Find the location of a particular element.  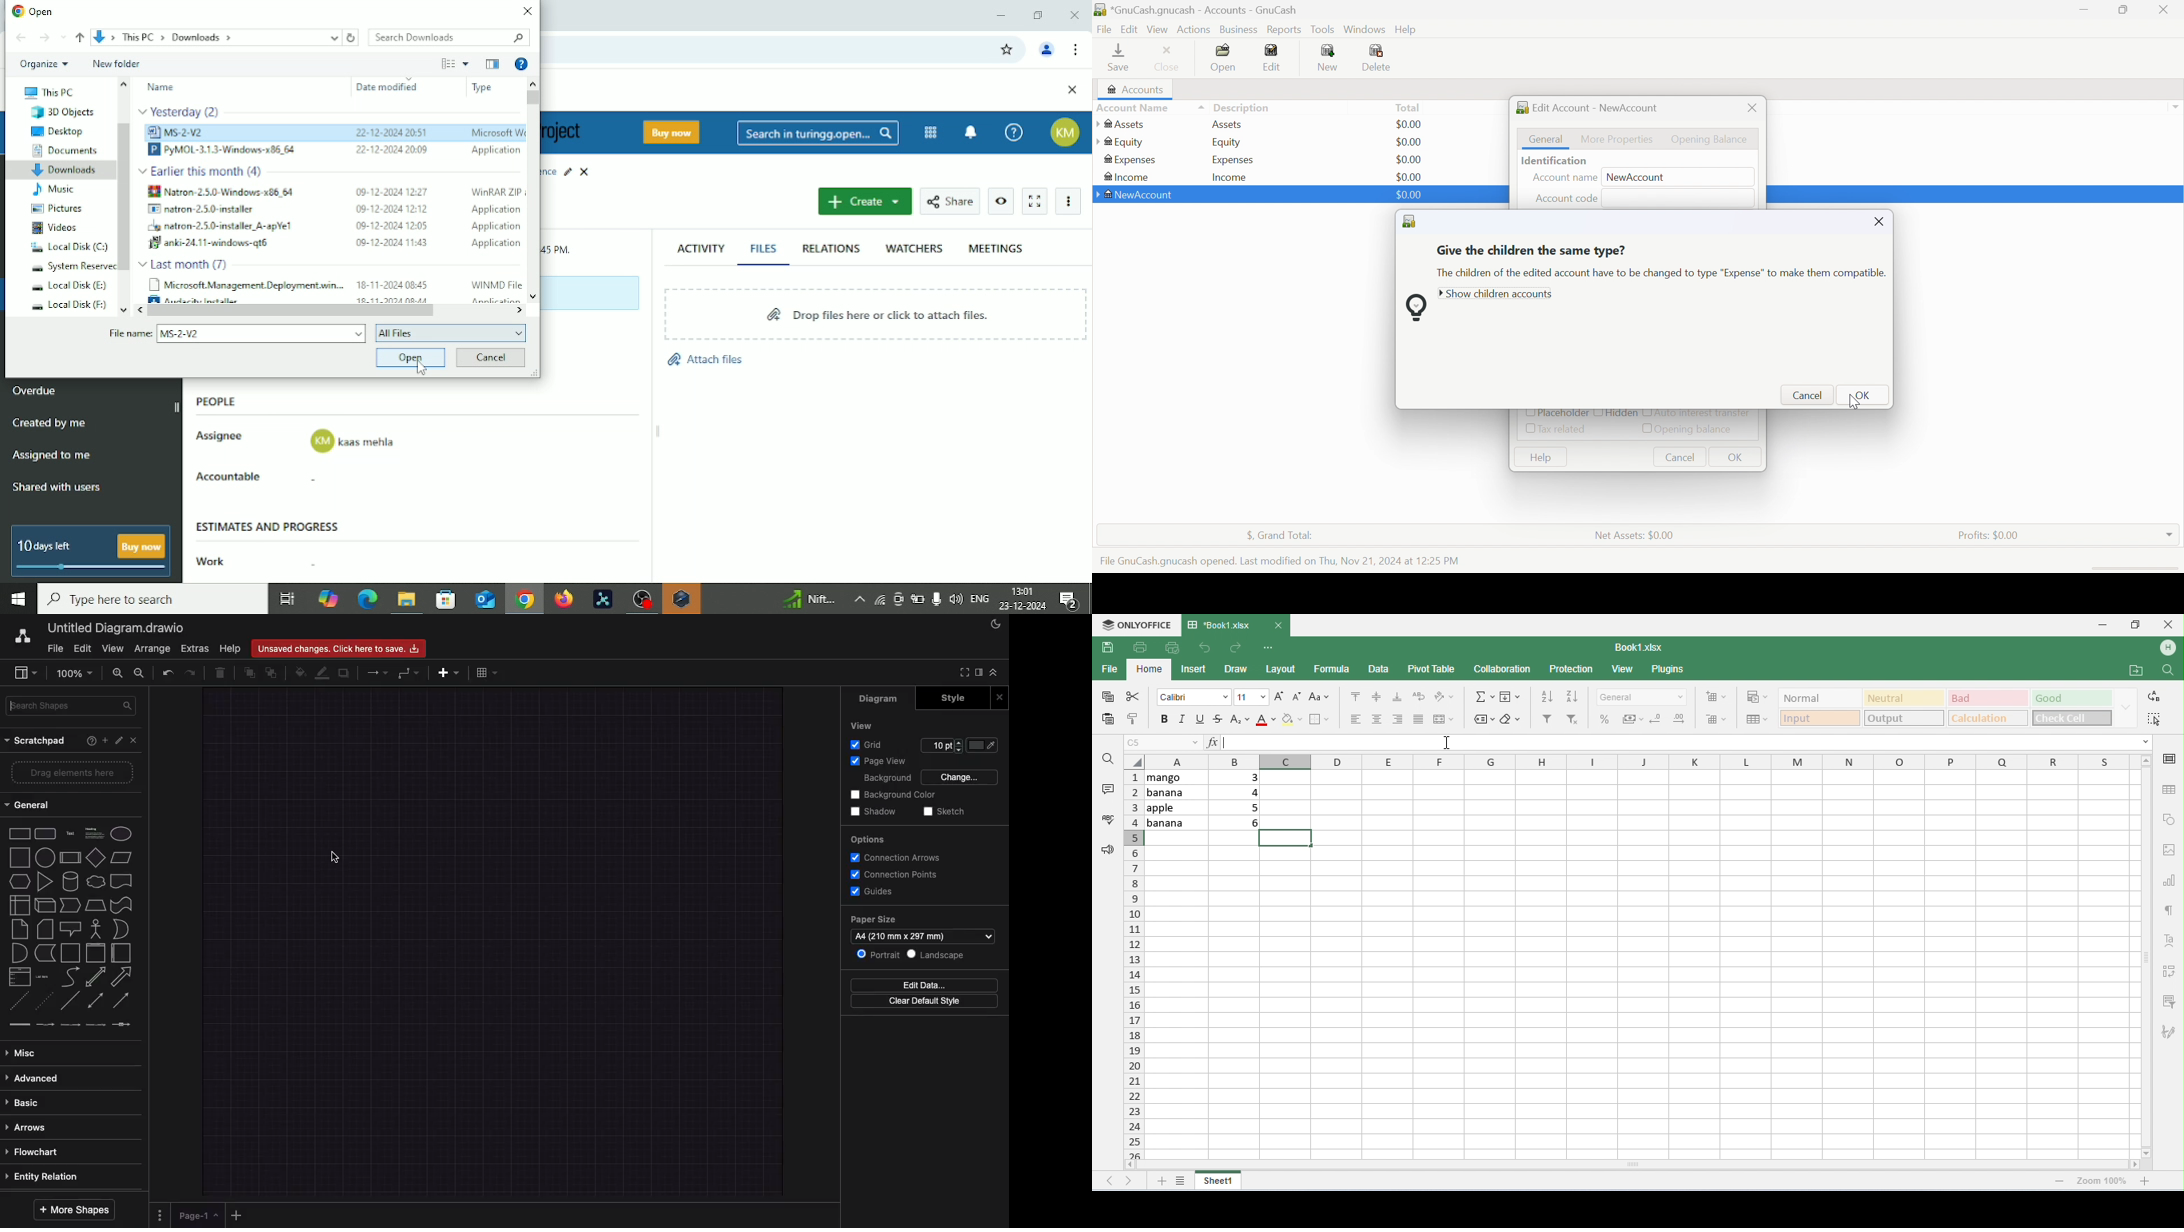

Show the children accounts is located at coordinates (1498, 295).